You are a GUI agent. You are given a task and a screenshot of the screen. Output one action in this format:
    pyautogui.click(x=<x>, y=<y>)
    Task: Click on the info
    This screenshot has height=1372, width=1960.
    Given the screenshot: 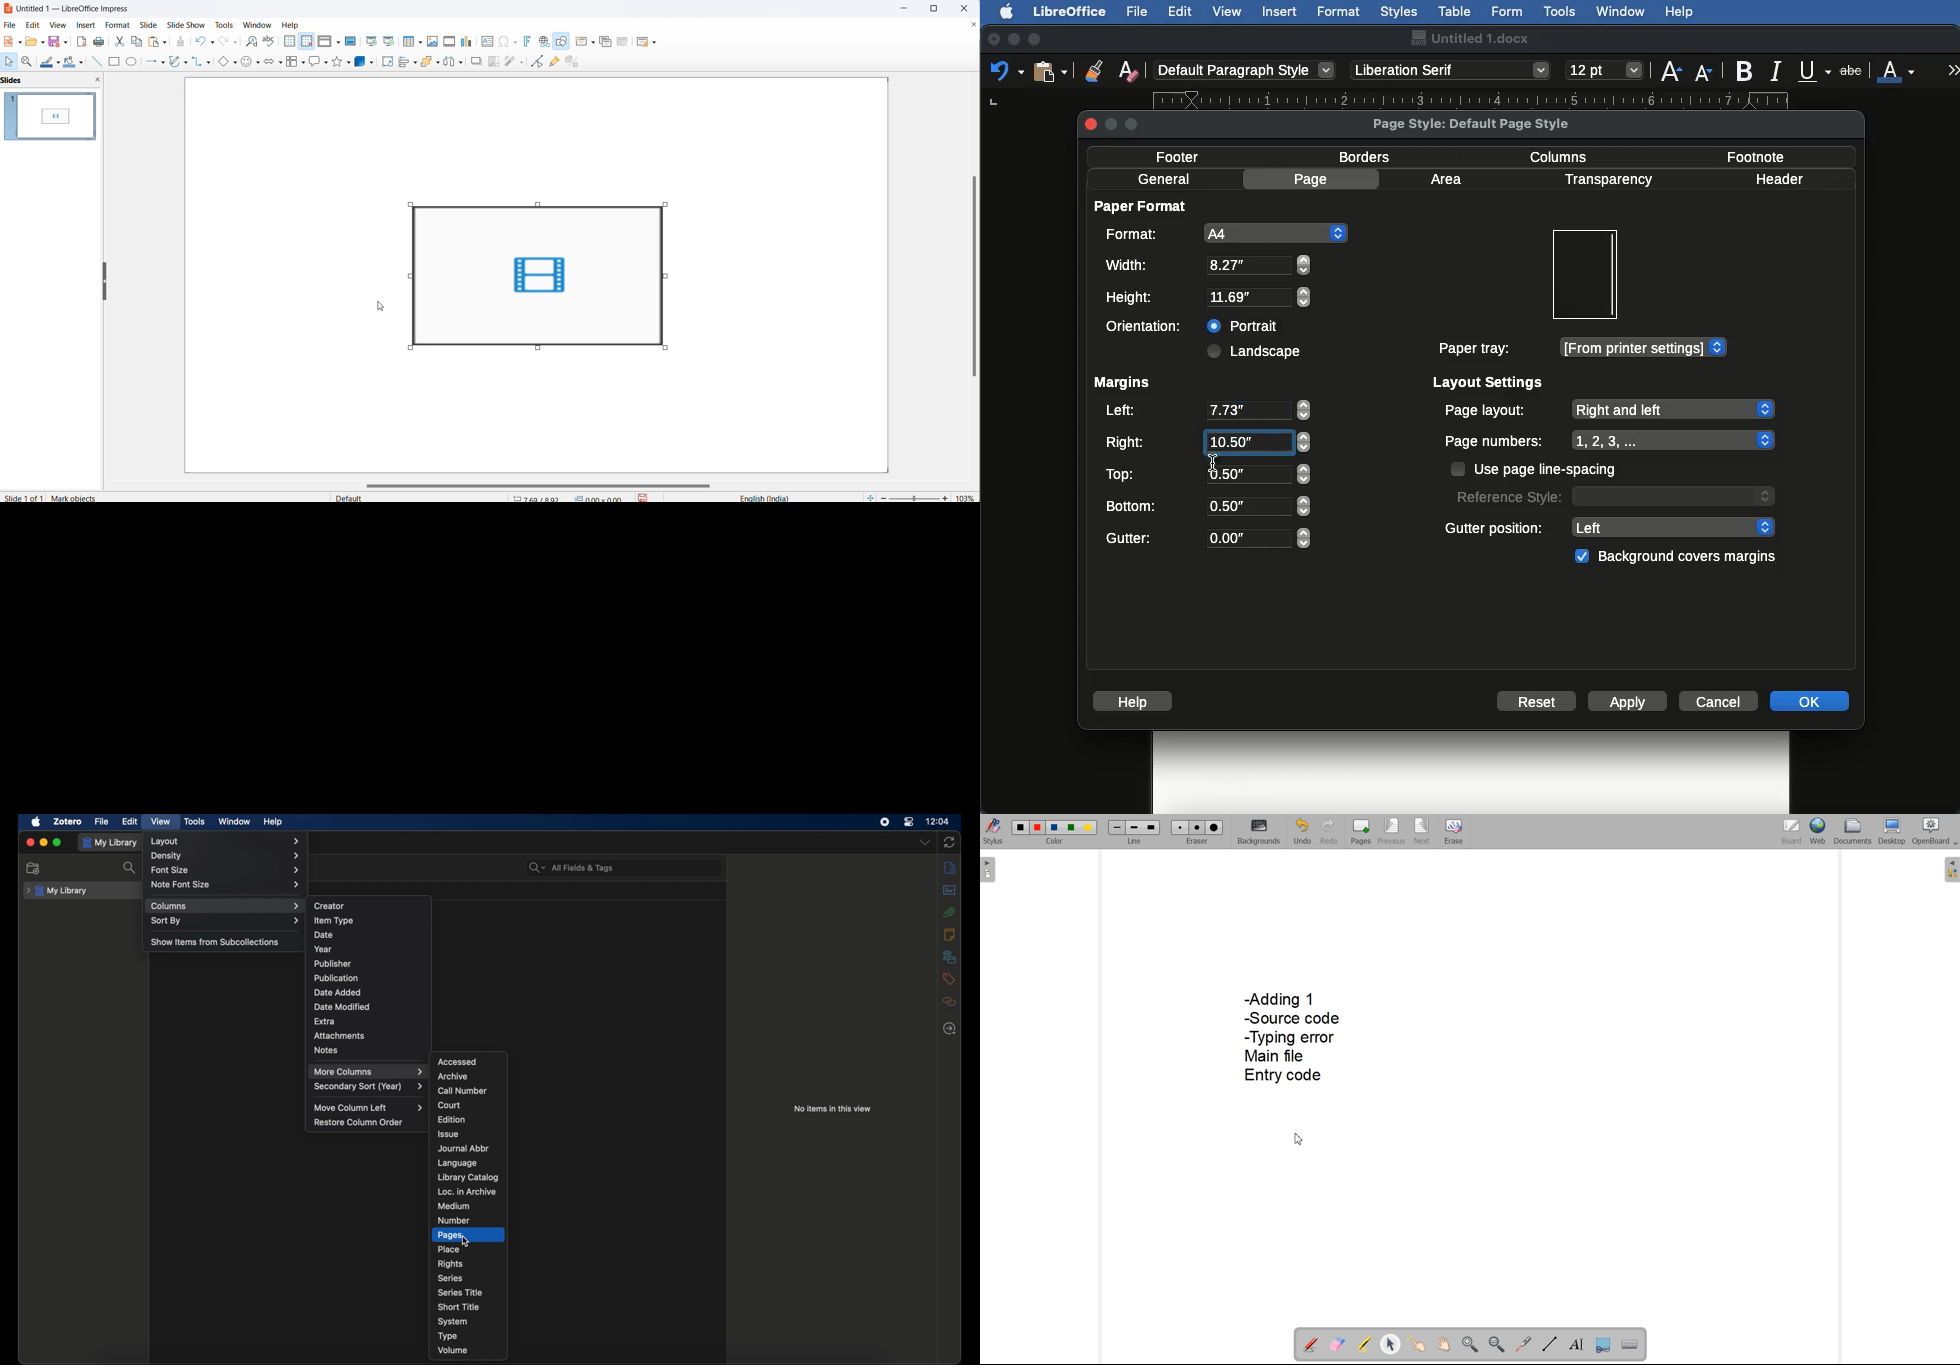 What is the action you would take?
    pyautogui.click(x=950, y=868)
    